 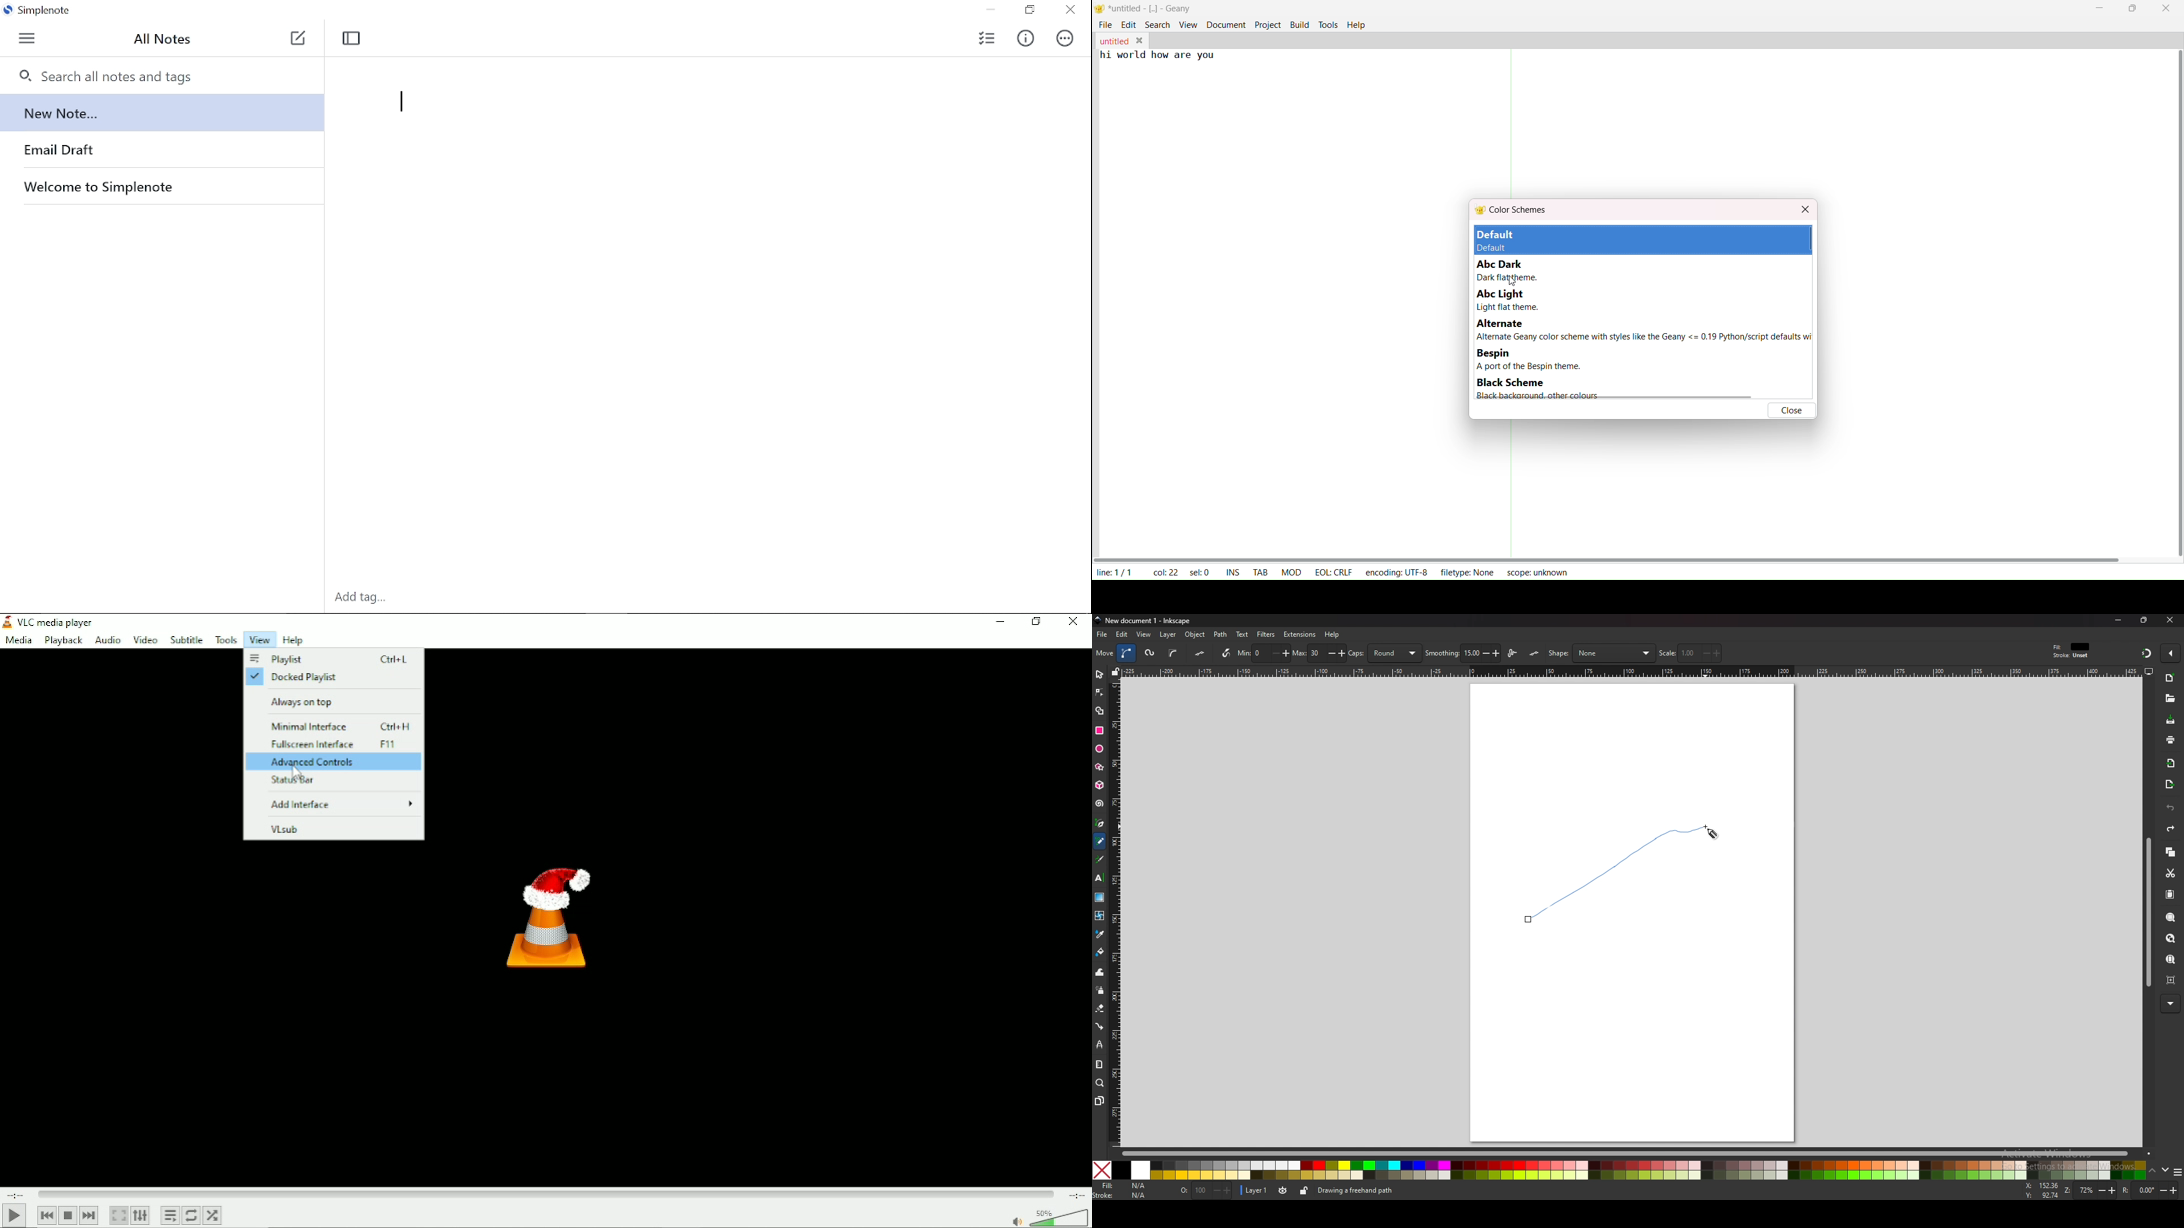 I want to click on Subtitle, so click(x=186, y=639).